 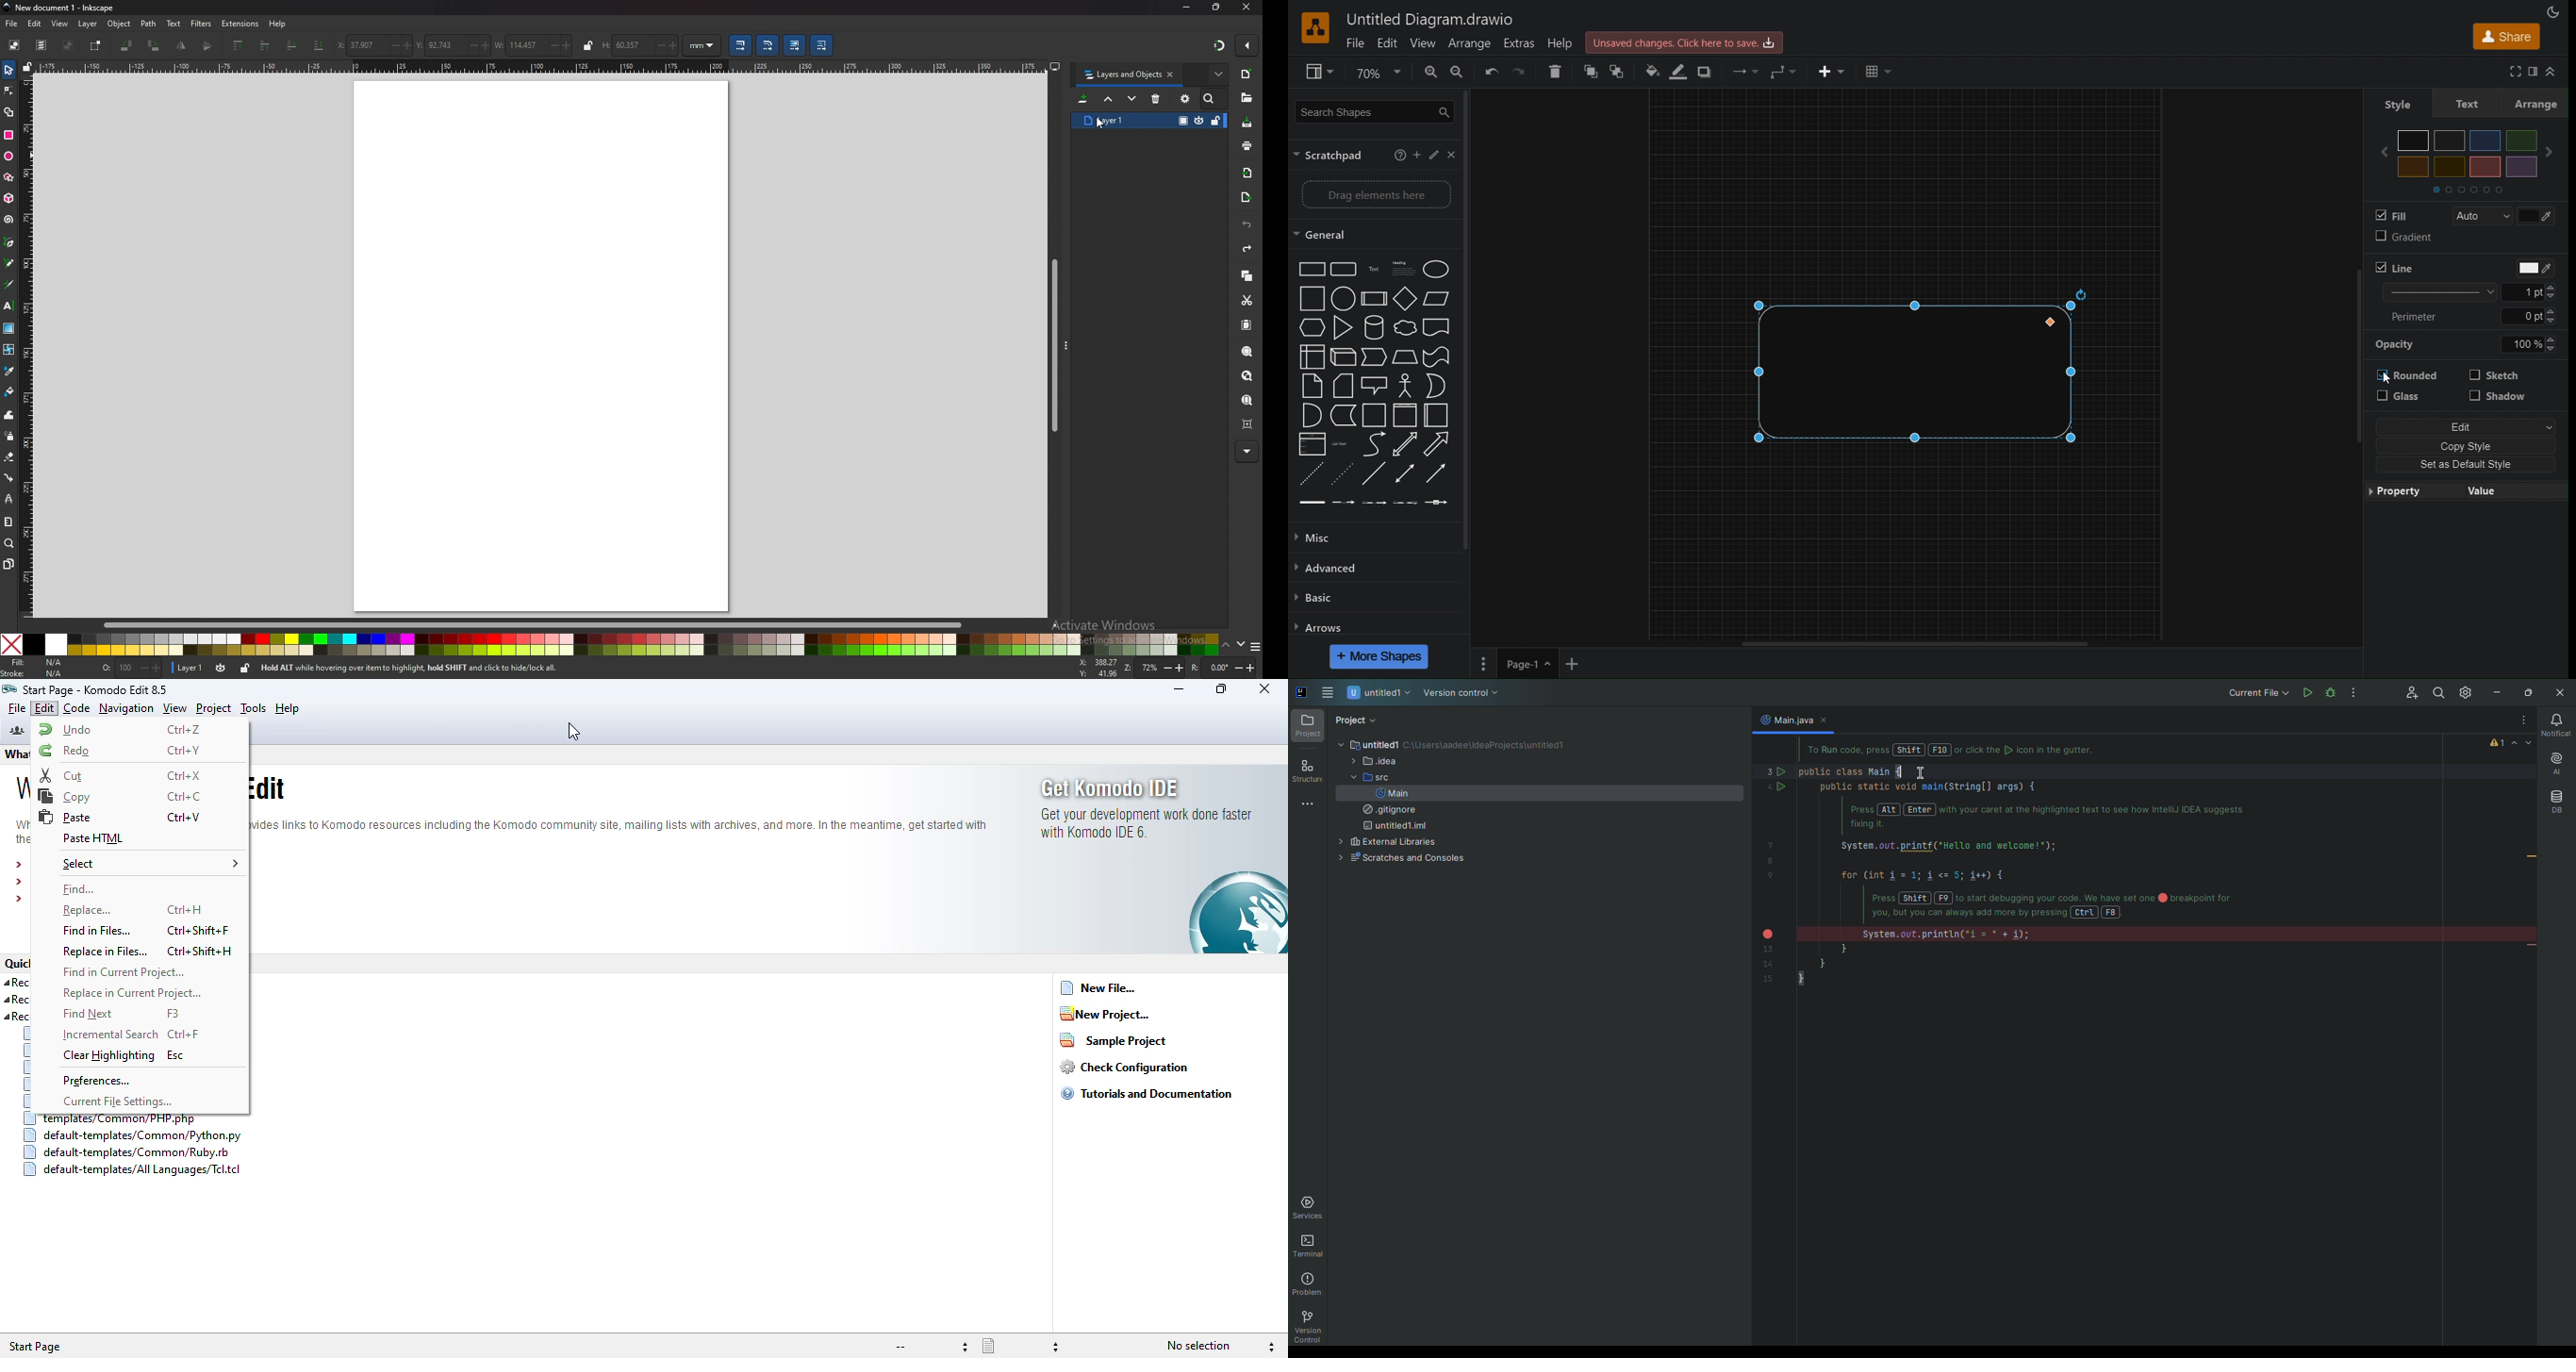 I want to click on print, so click(x=1247, y=146).